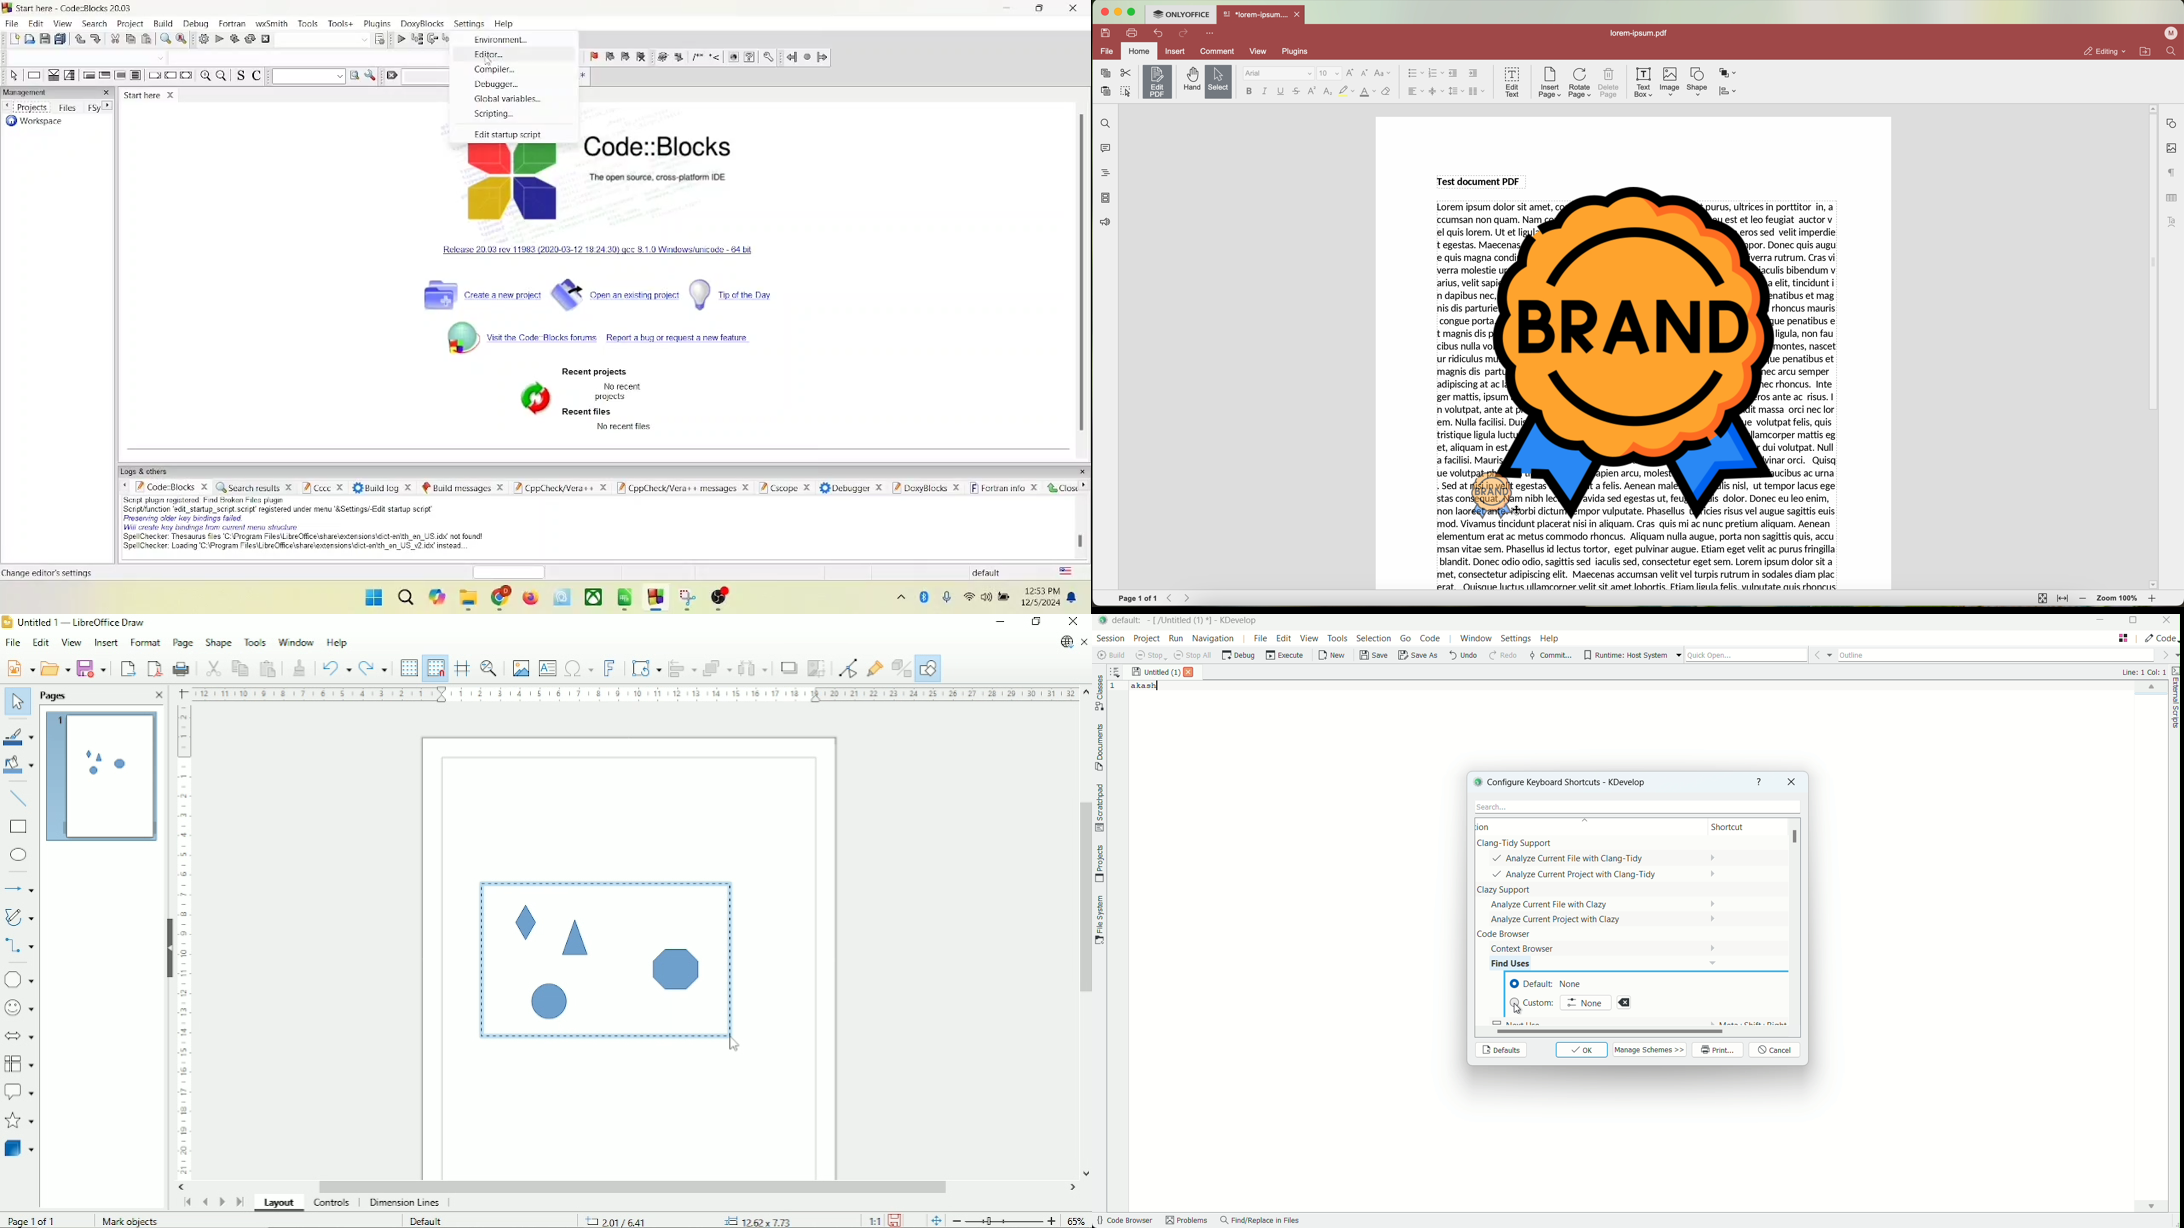  Describe the element at coordinates (494, 114) in the screenshot. I see `scrpting` at that location.